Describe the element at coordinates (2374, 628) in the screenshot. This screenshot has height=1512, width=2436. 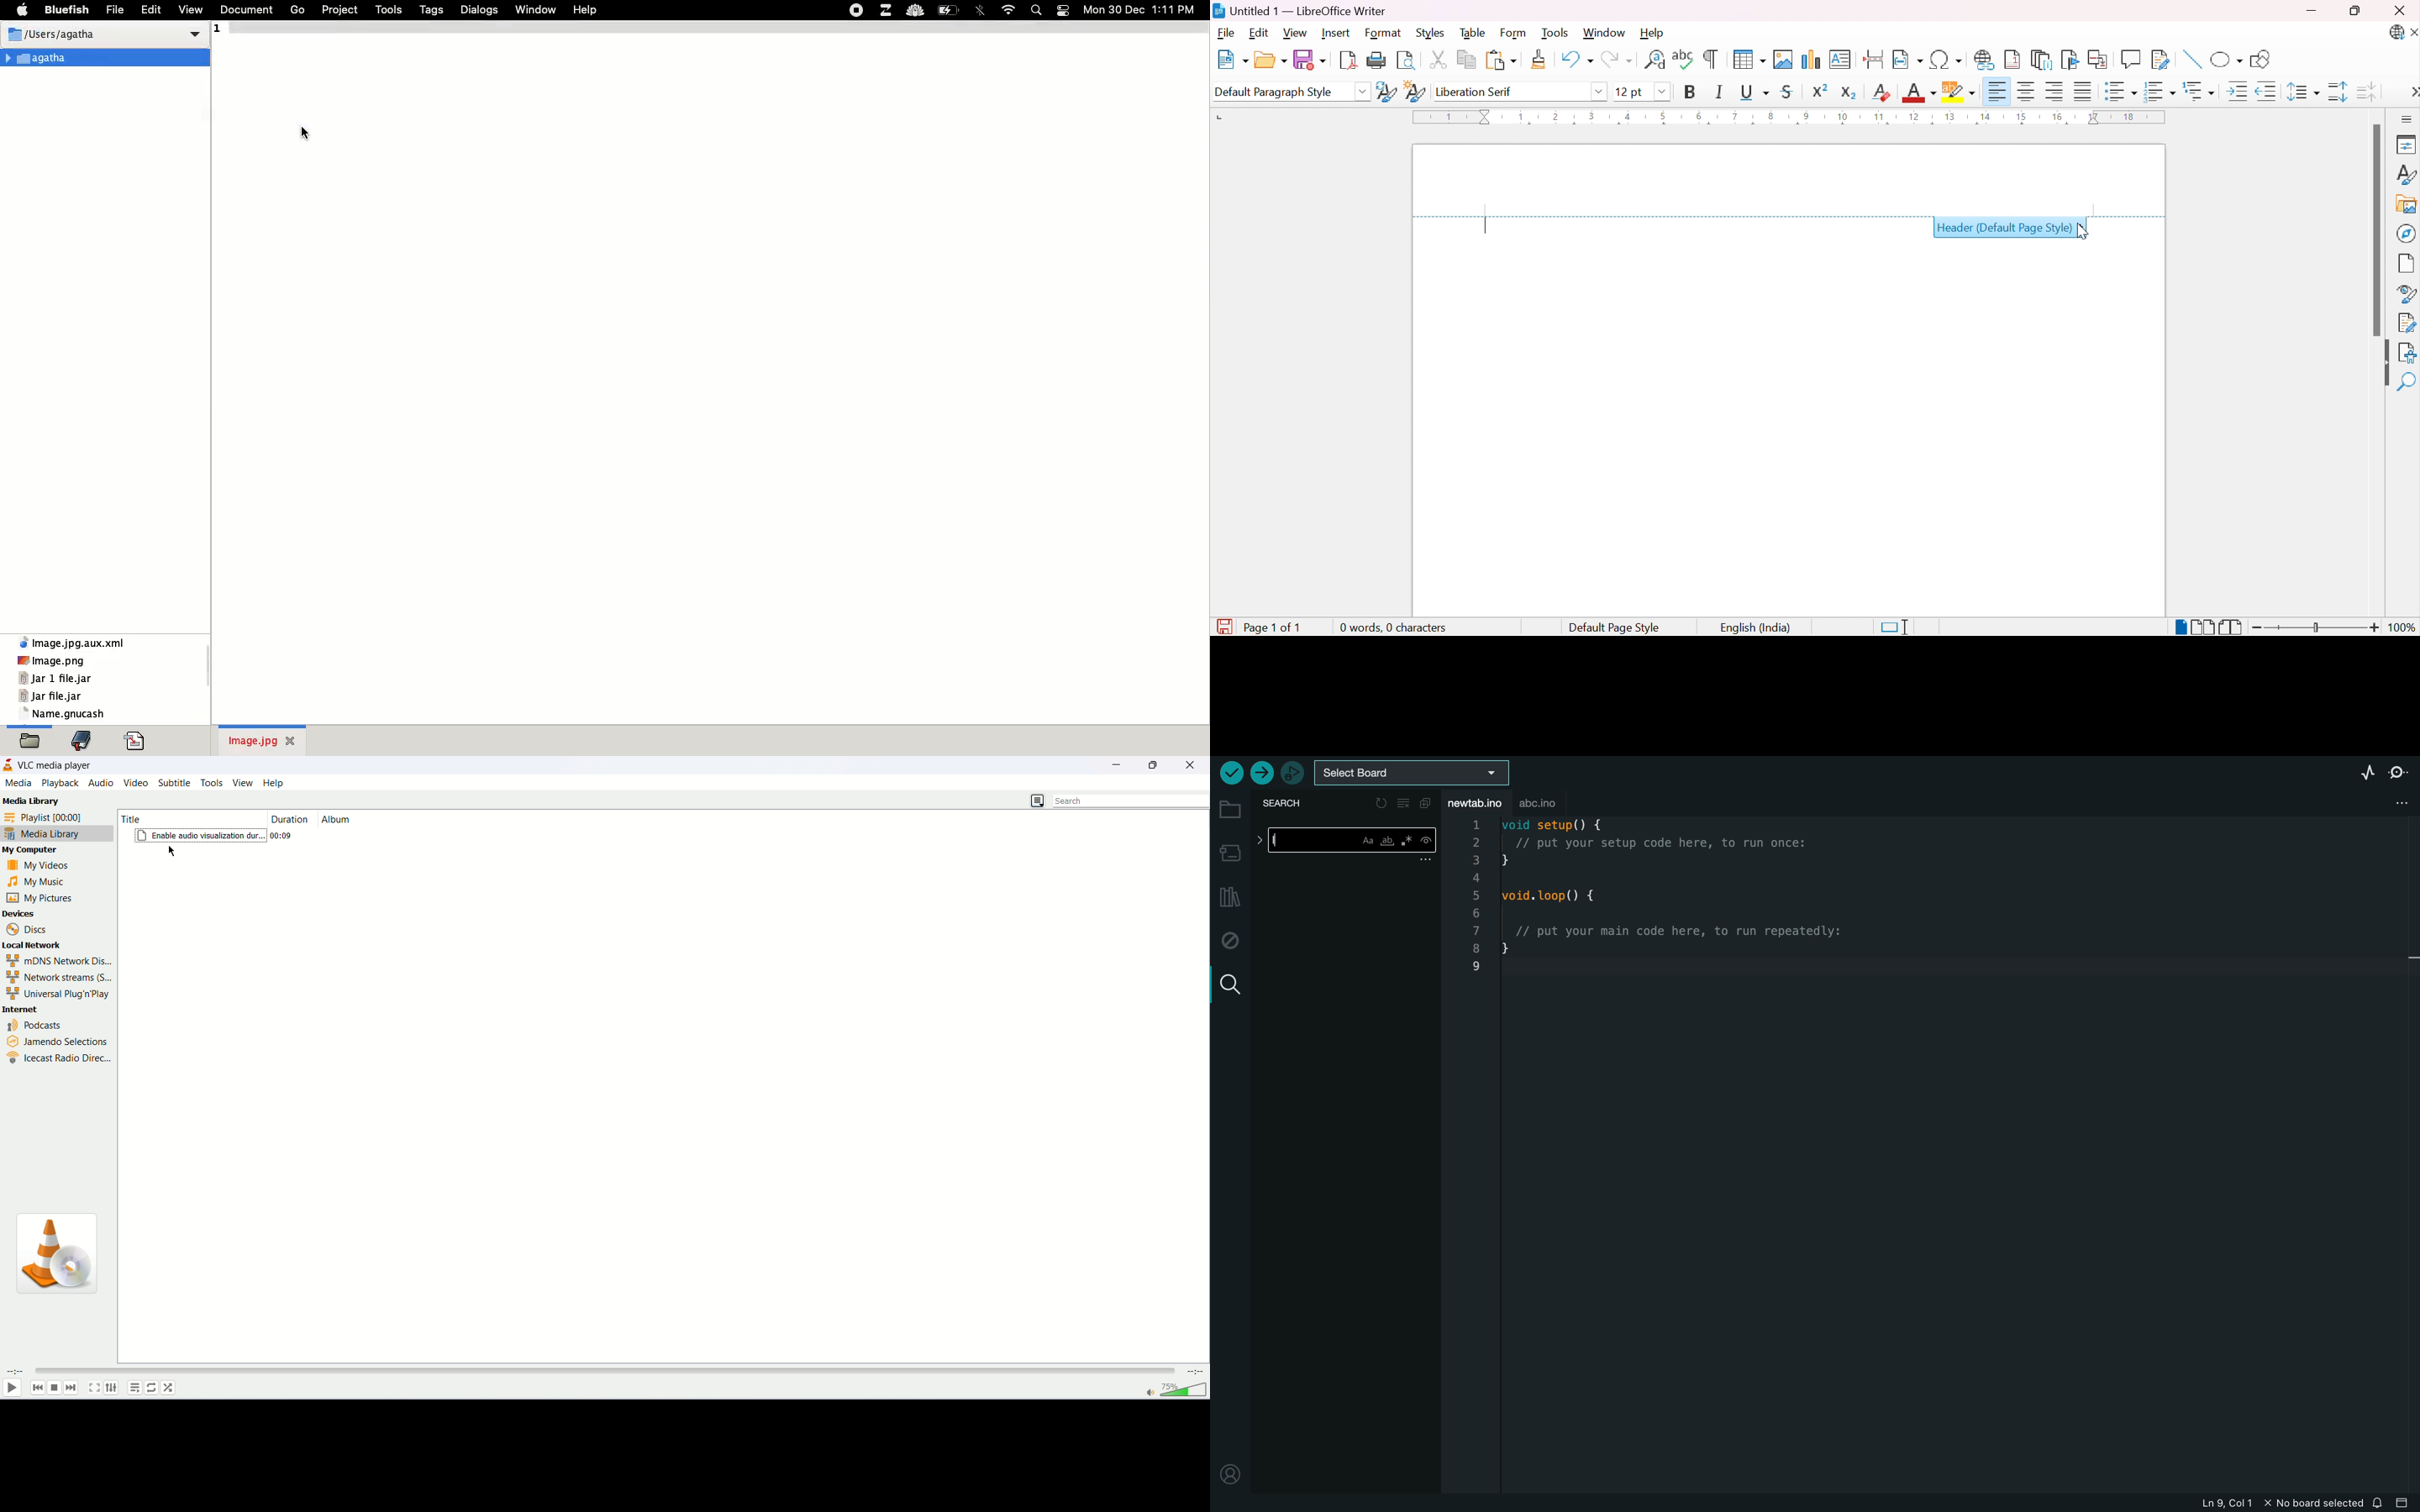
I see `Zoom in` at that location.